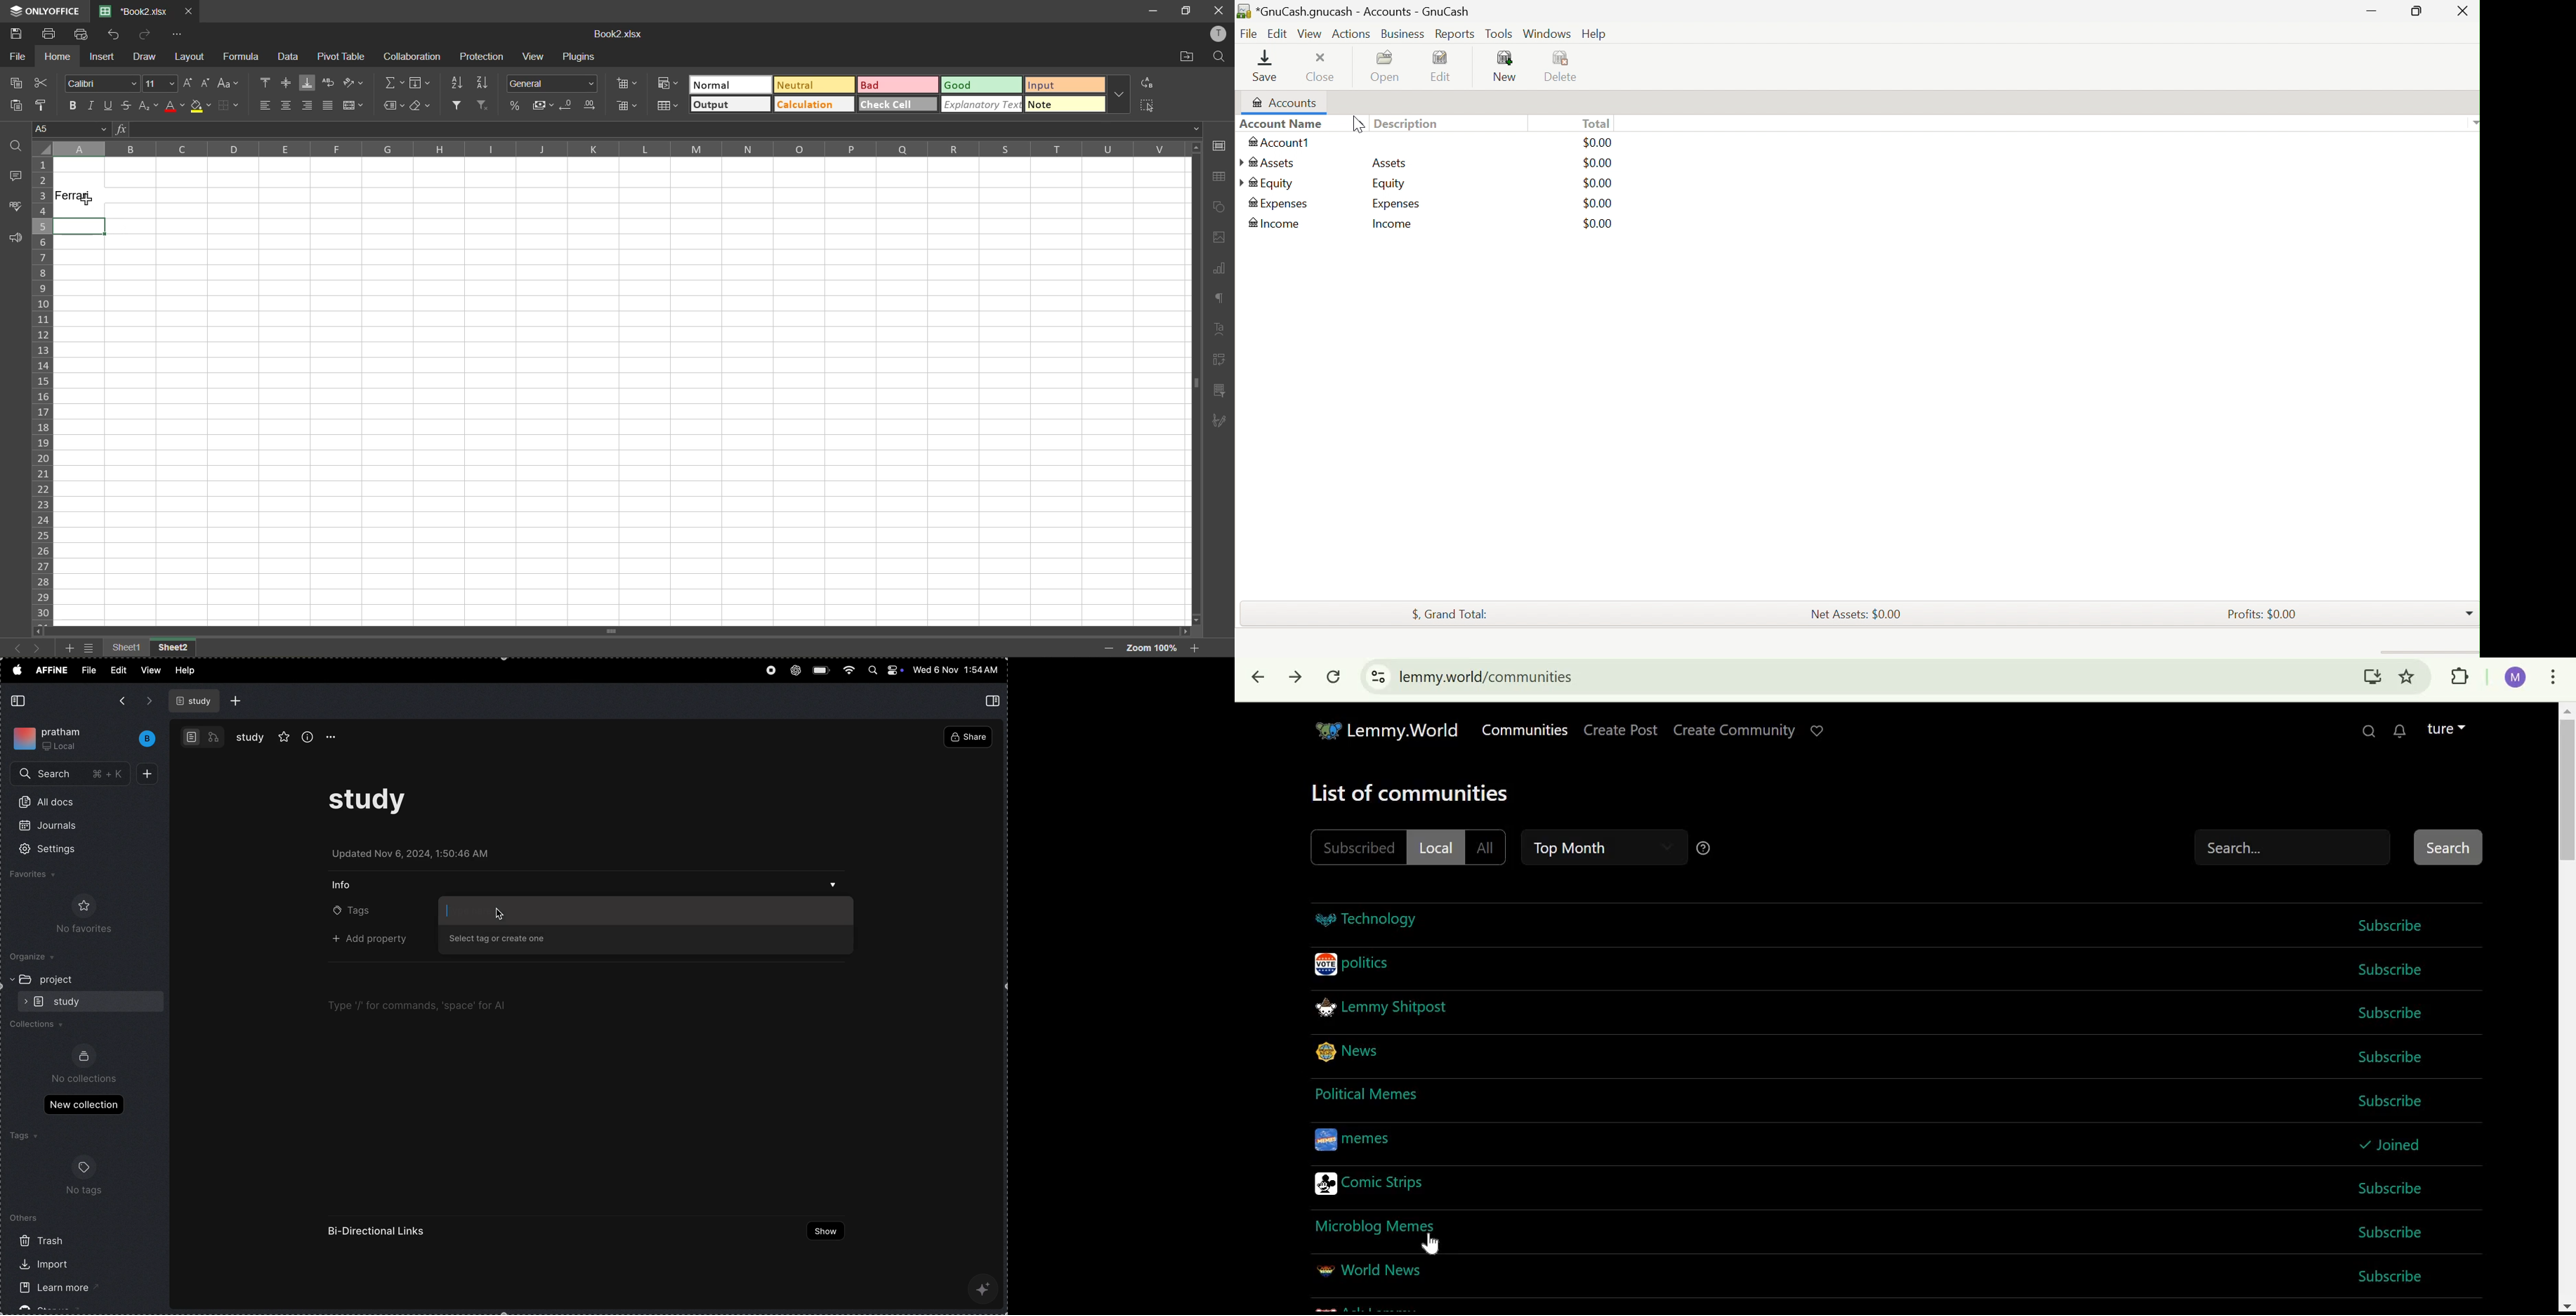 The width and height of the screenshot is (2576, 1316). Describe the element at coordinates (336, 737) in the screenshot. I see `option` at that location.